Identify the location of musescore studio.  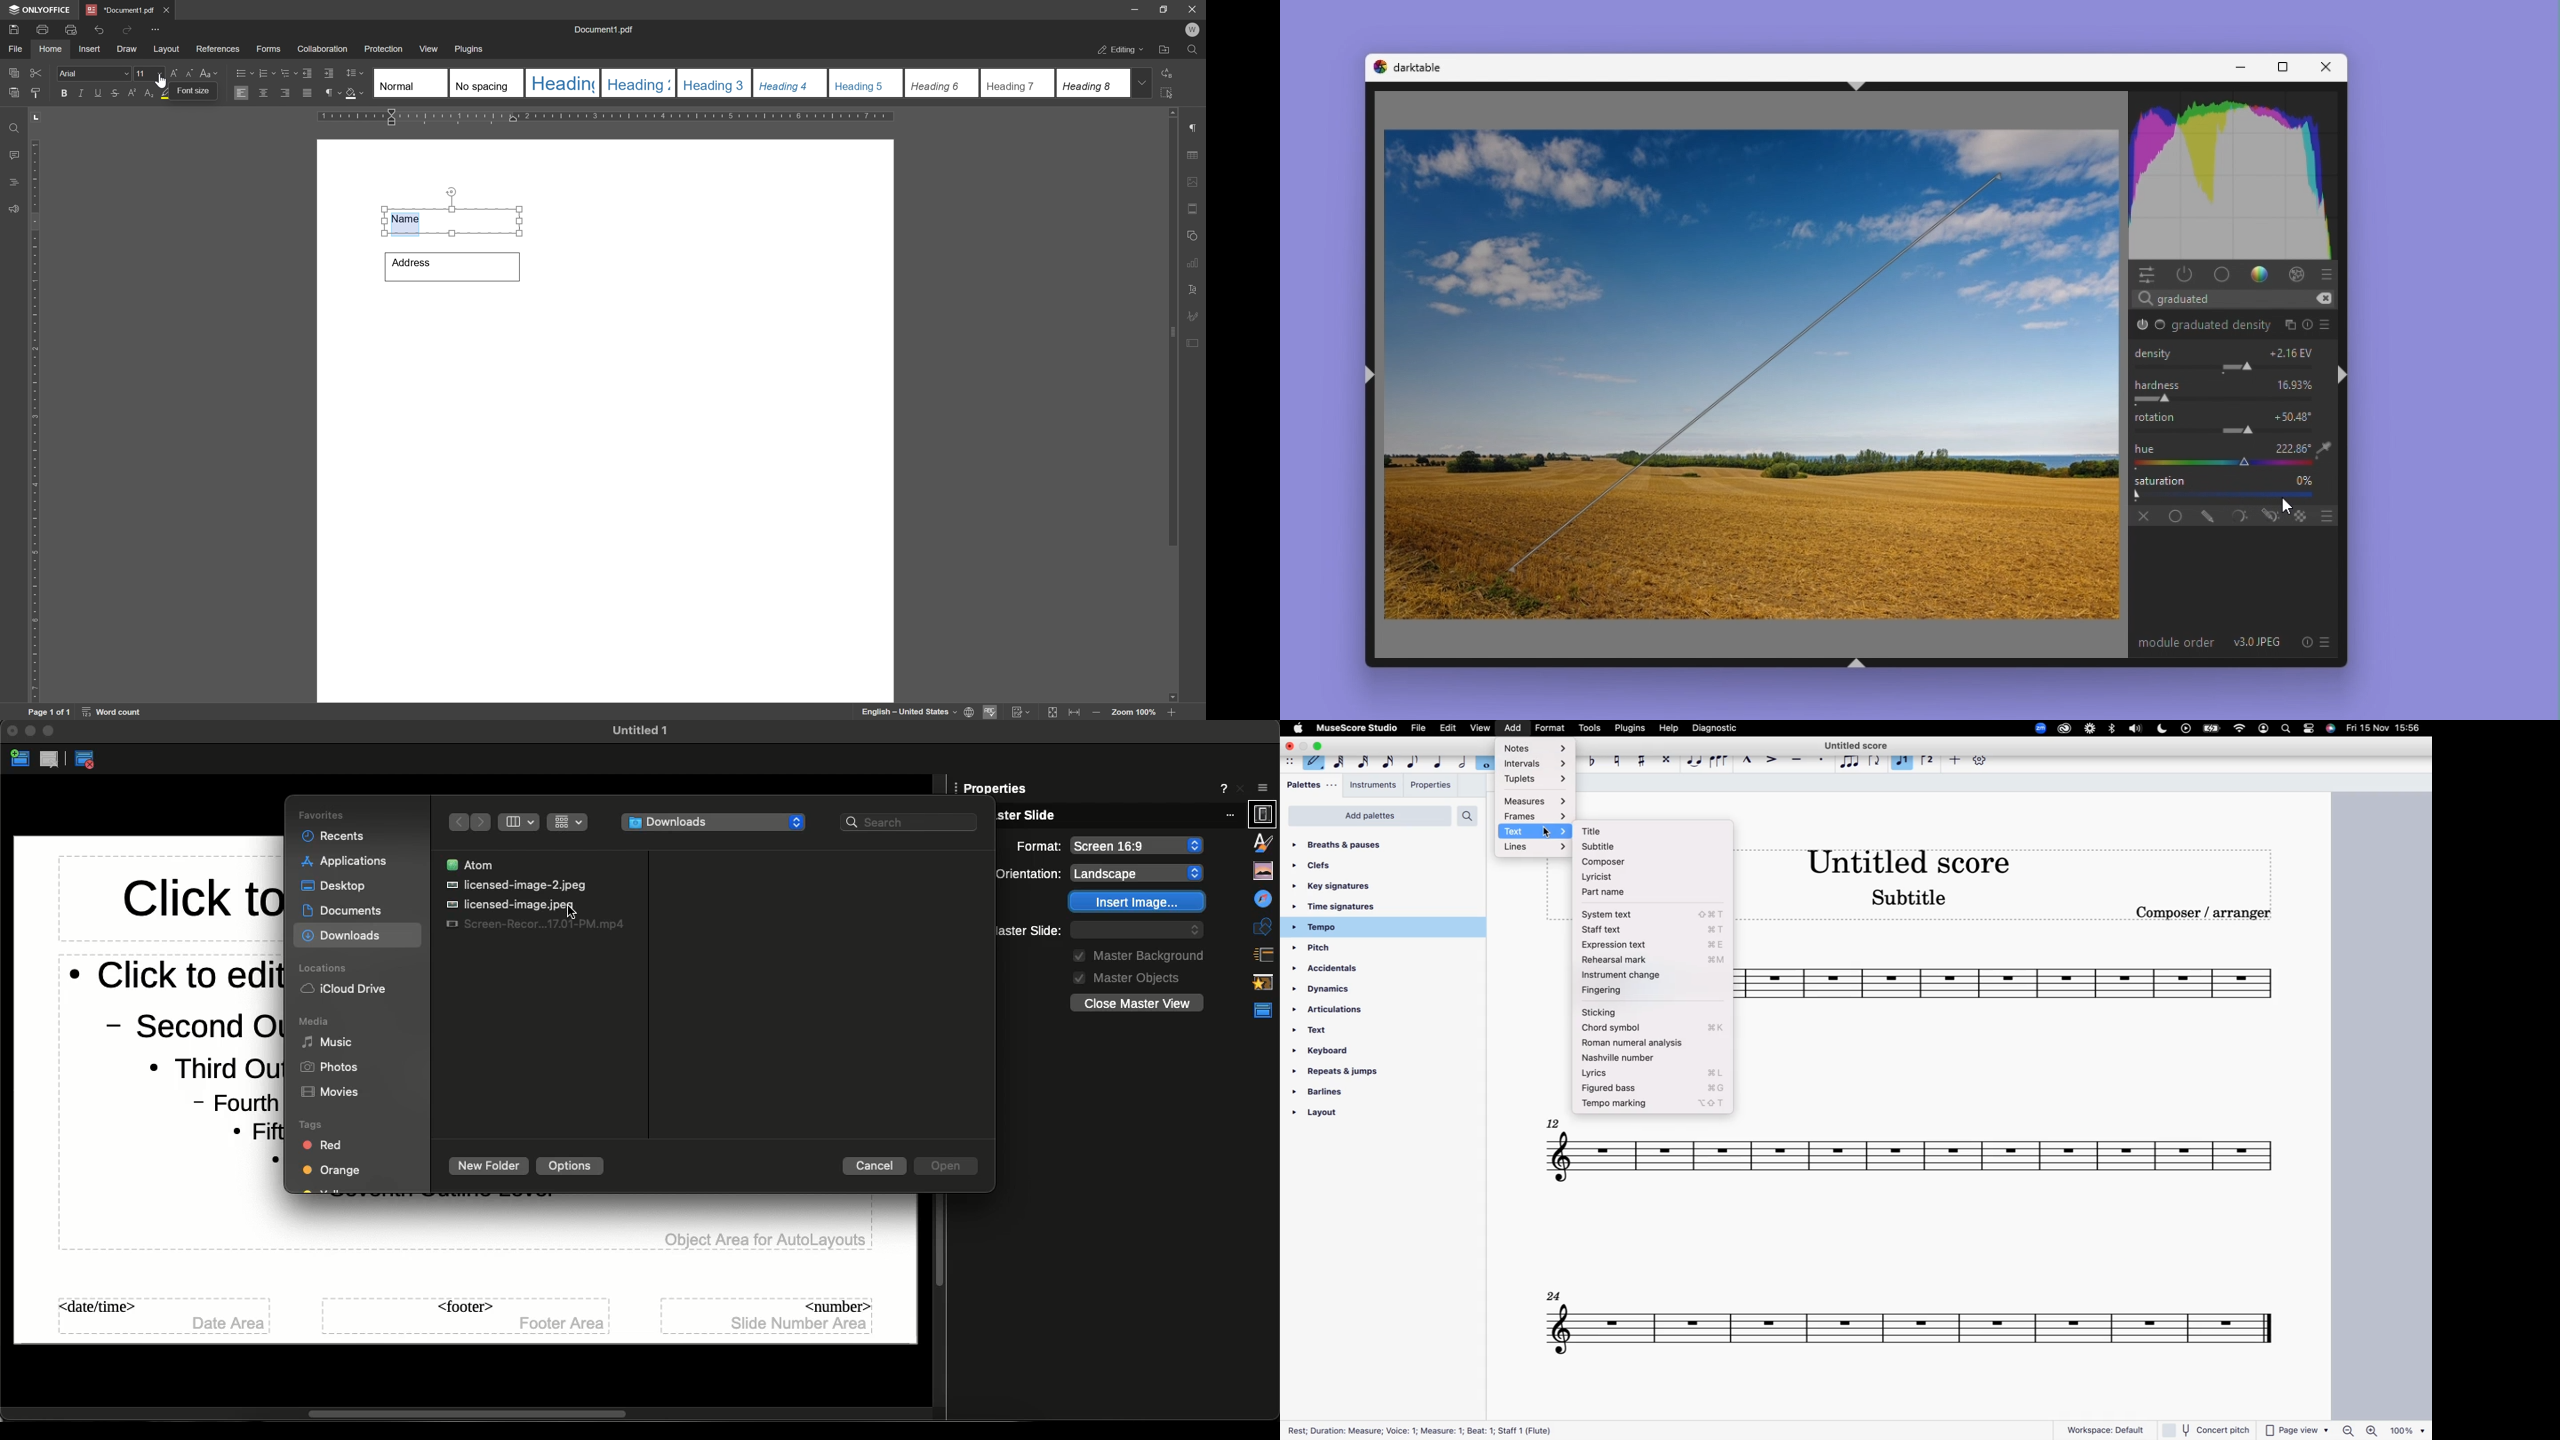
(1358, 728).